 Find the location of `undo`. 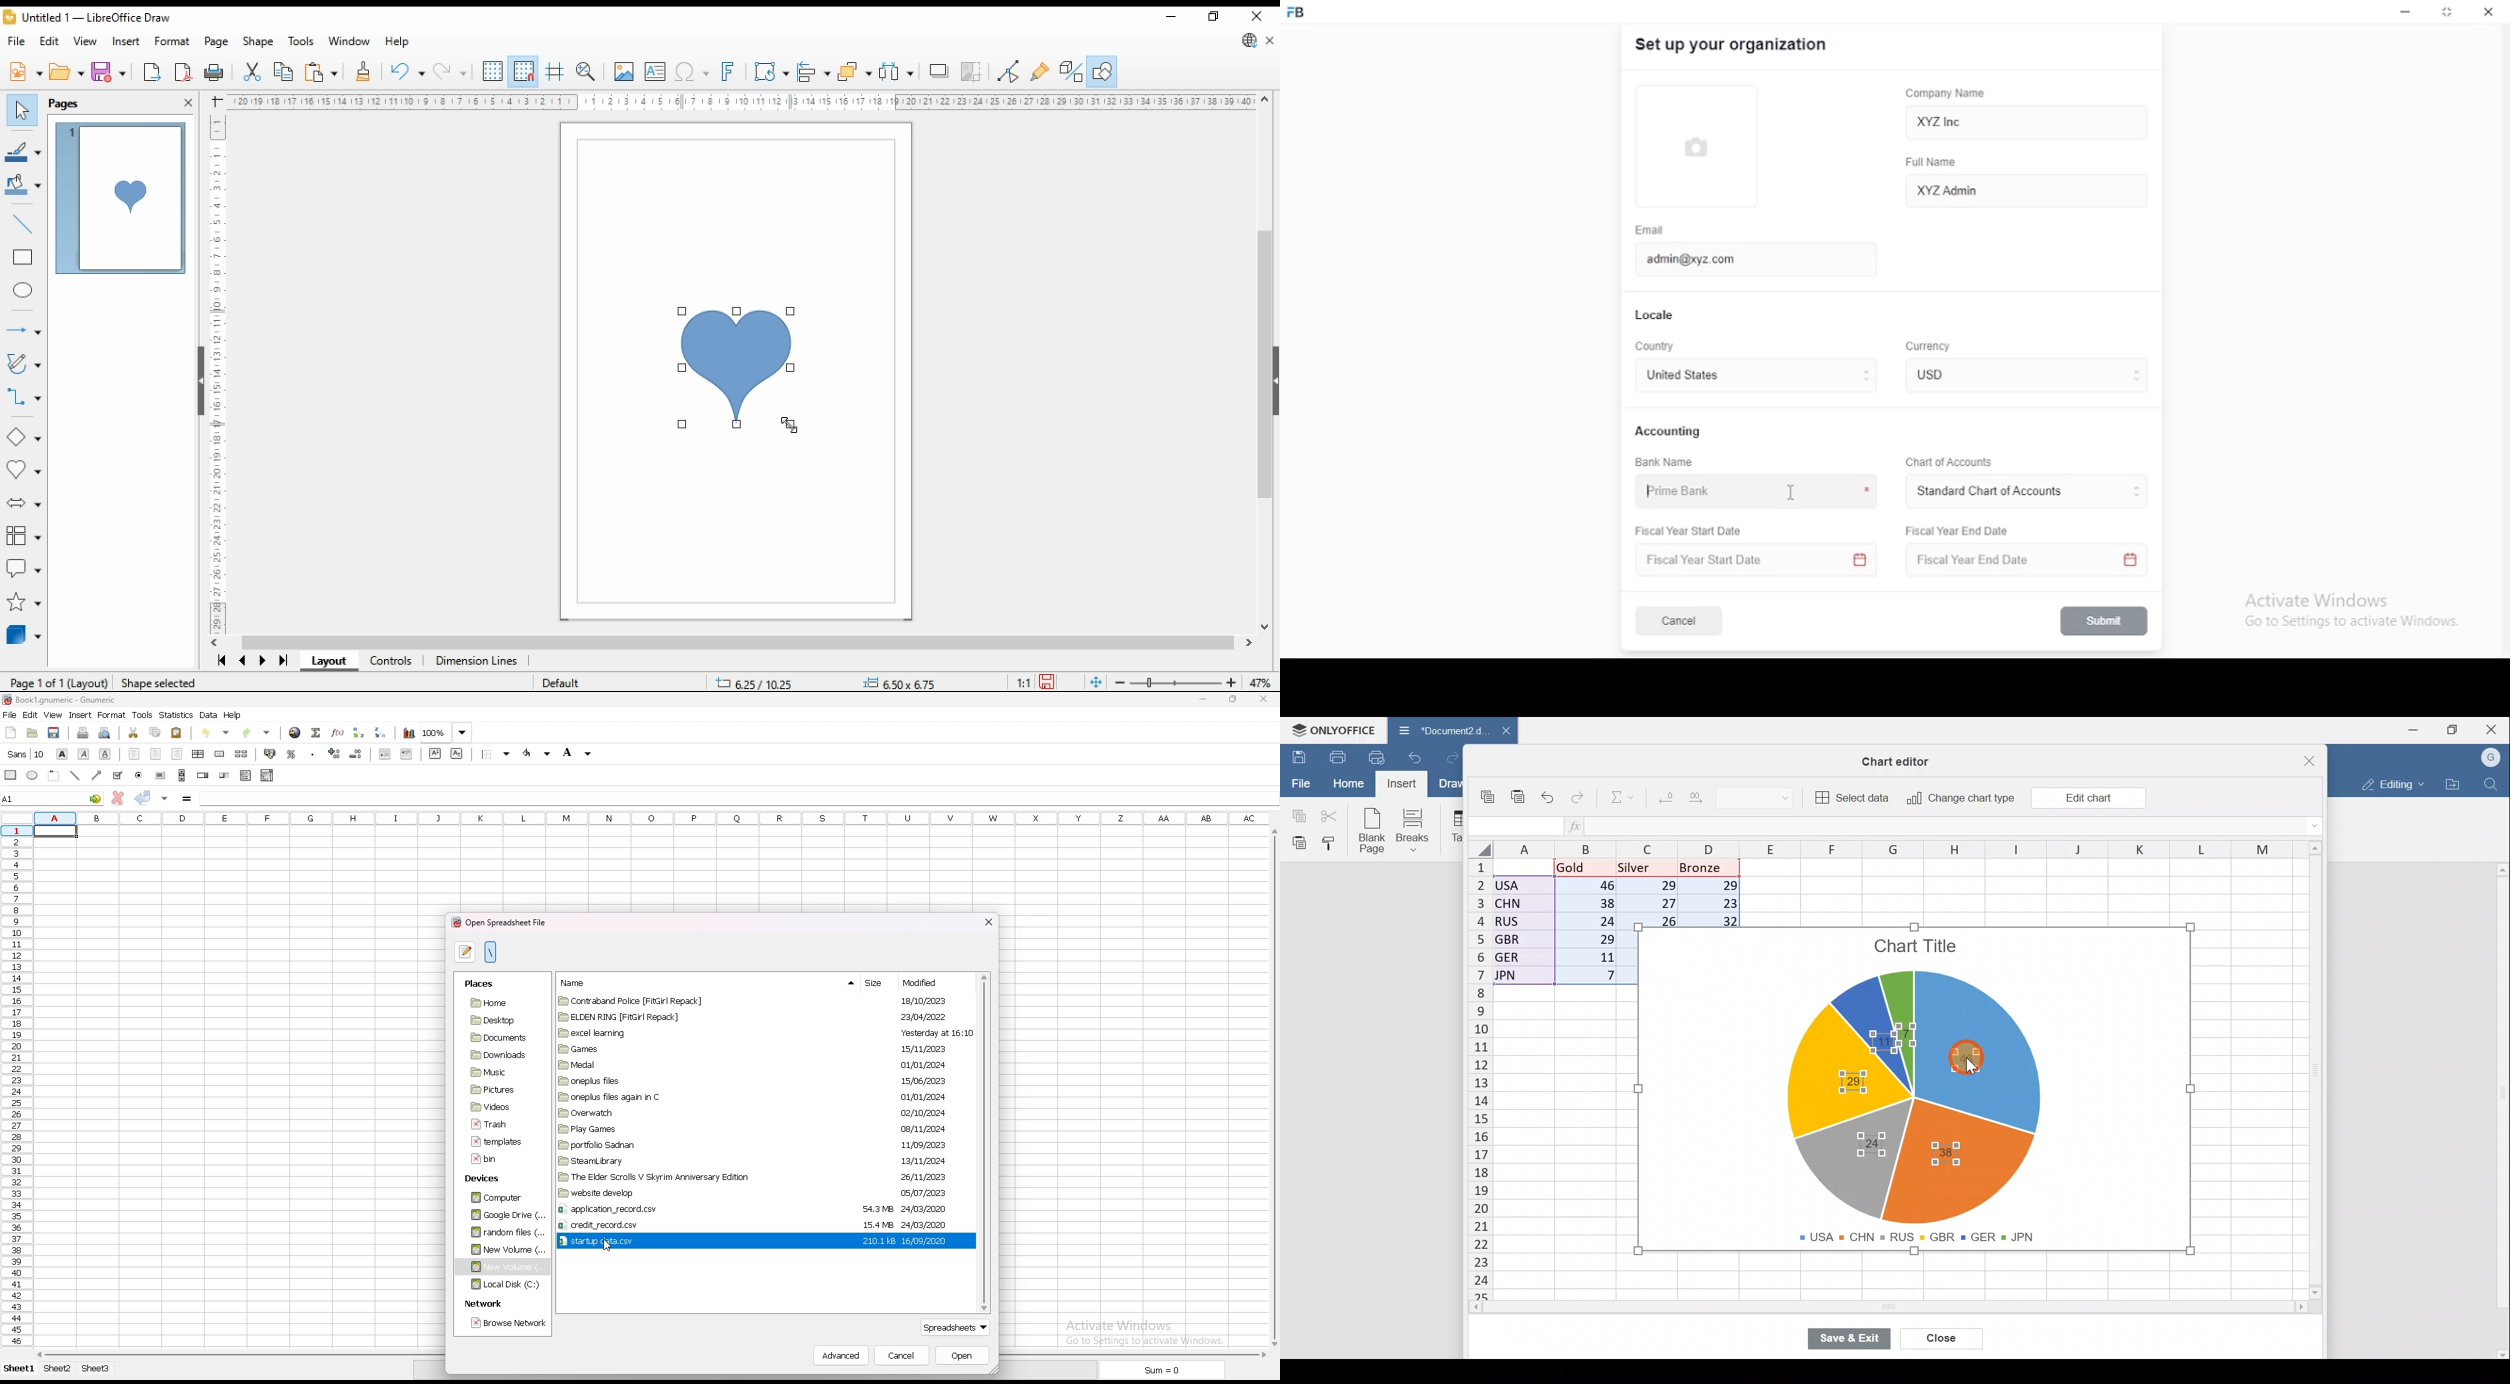

undo is located at coordinates (218, 733).